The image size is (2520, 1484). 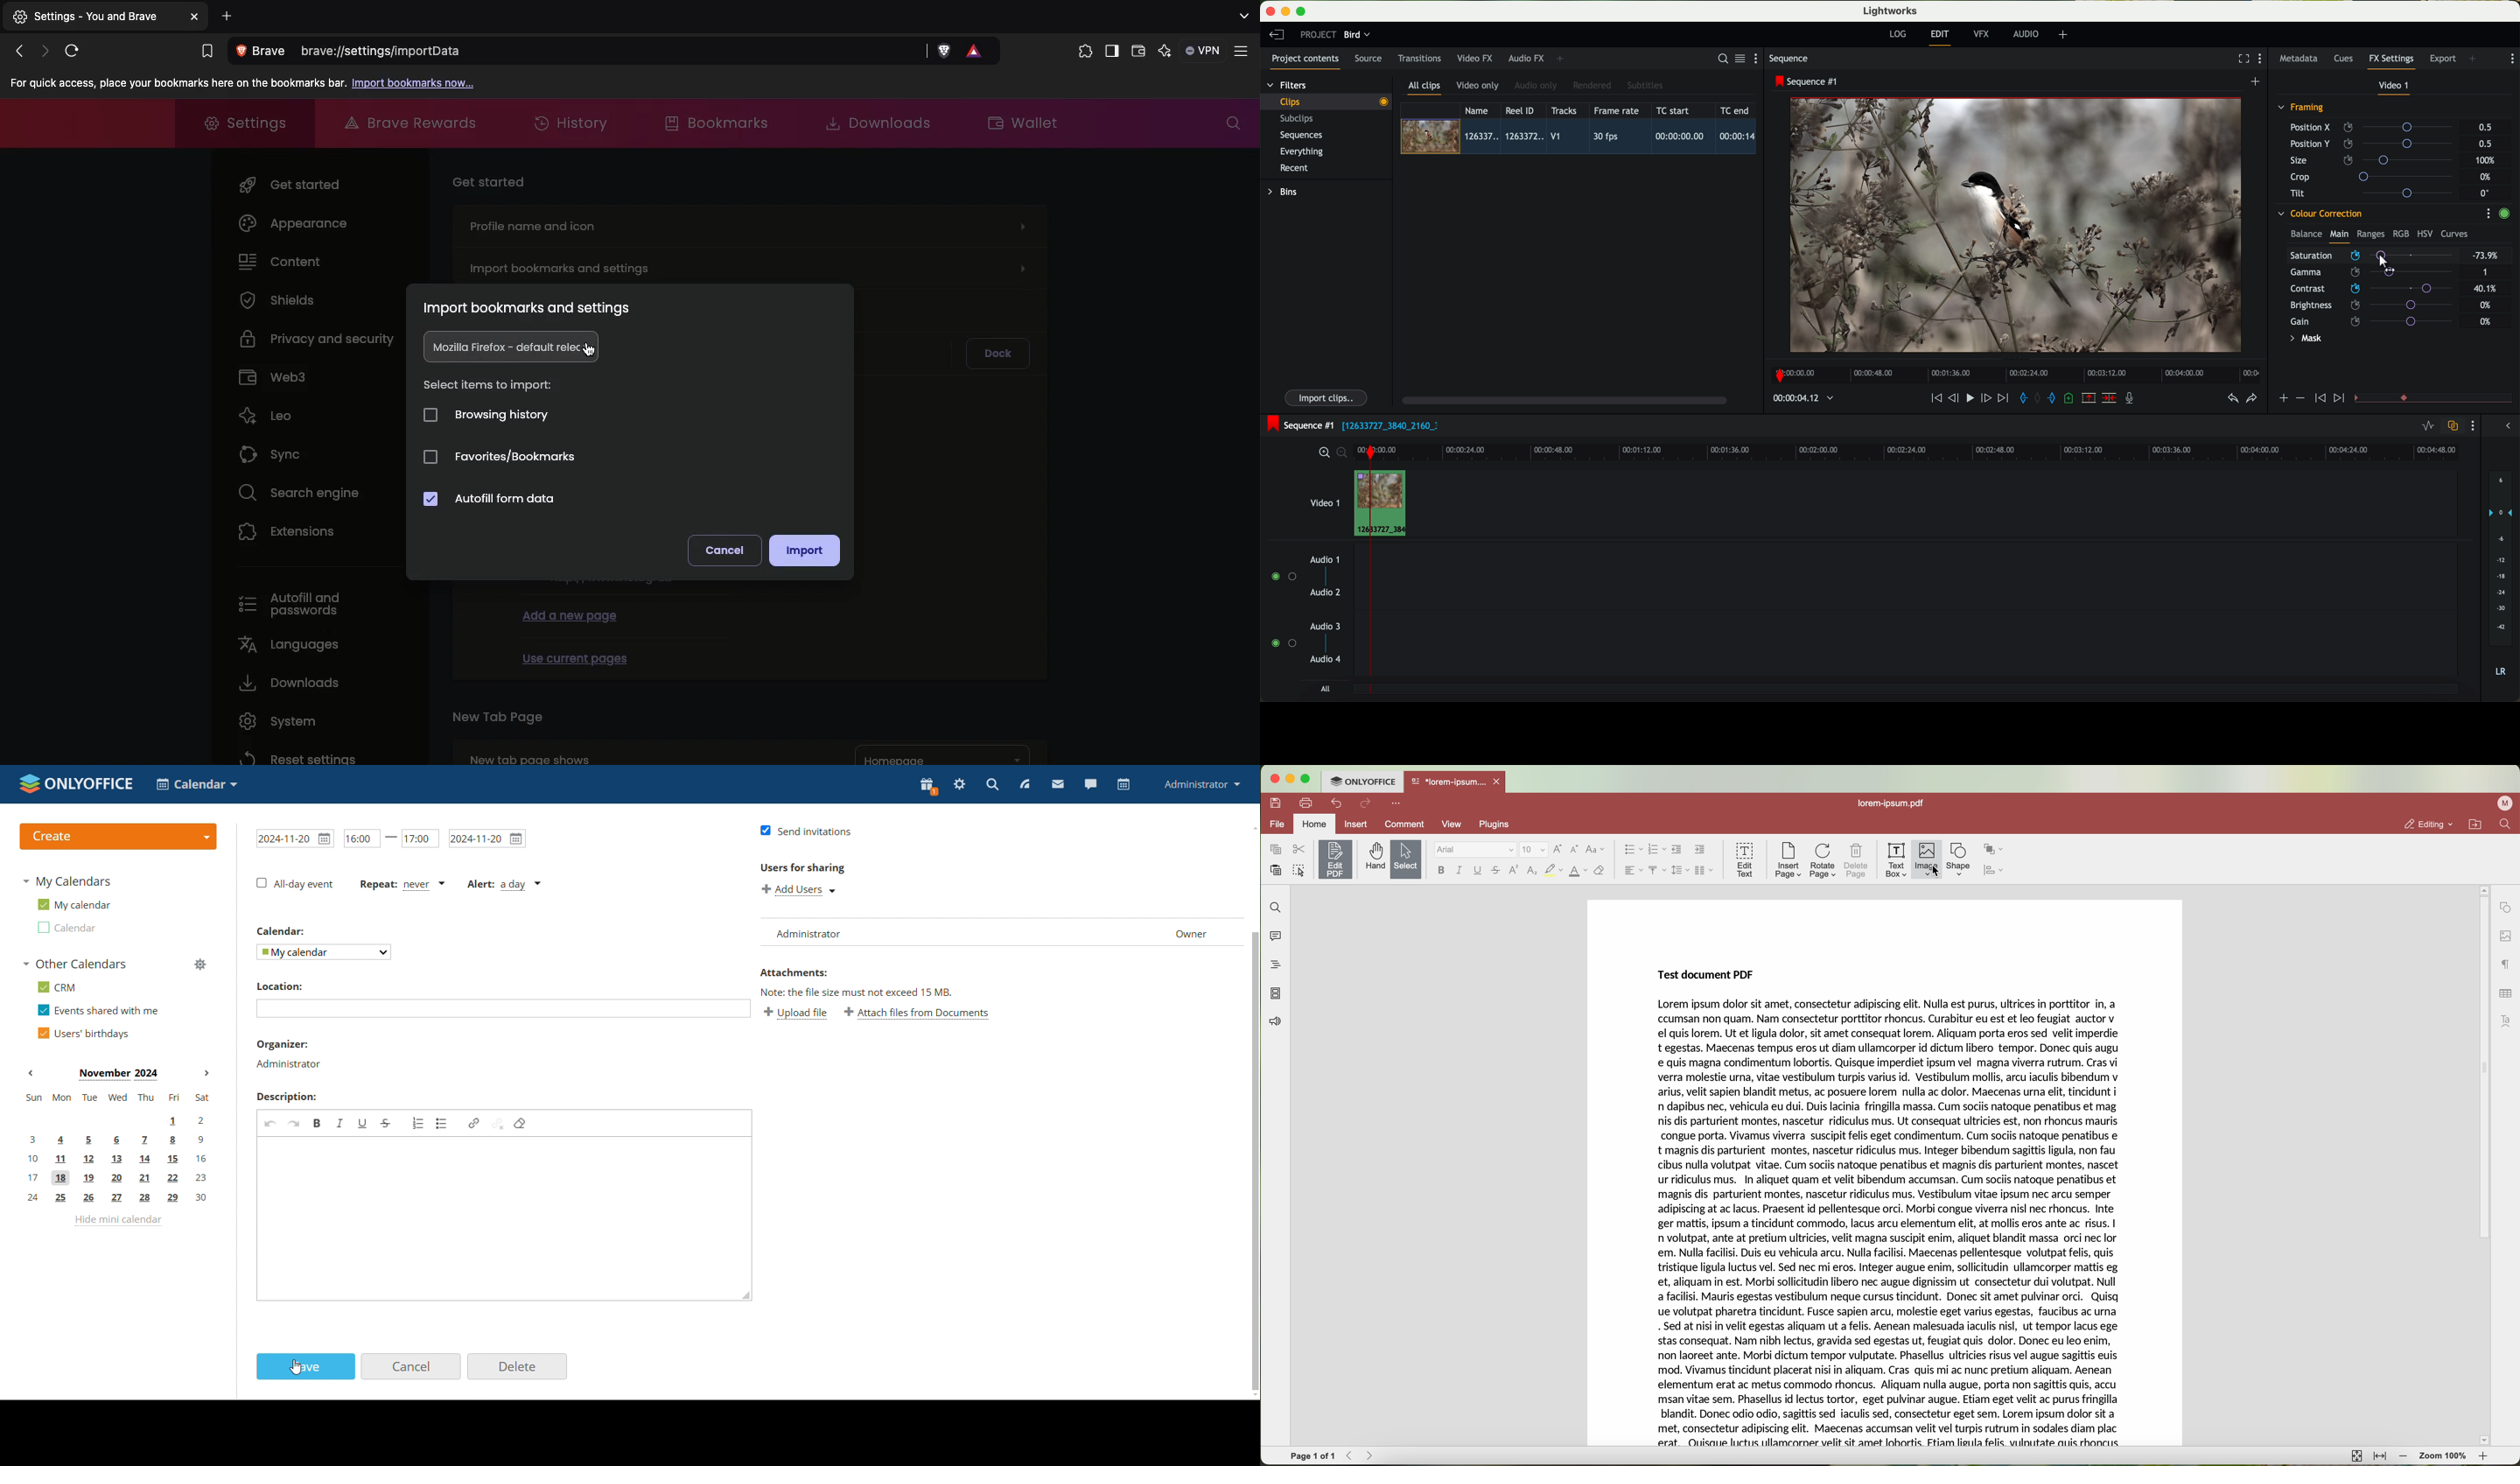 I want to click on insert, so click(x=1356, y=823).